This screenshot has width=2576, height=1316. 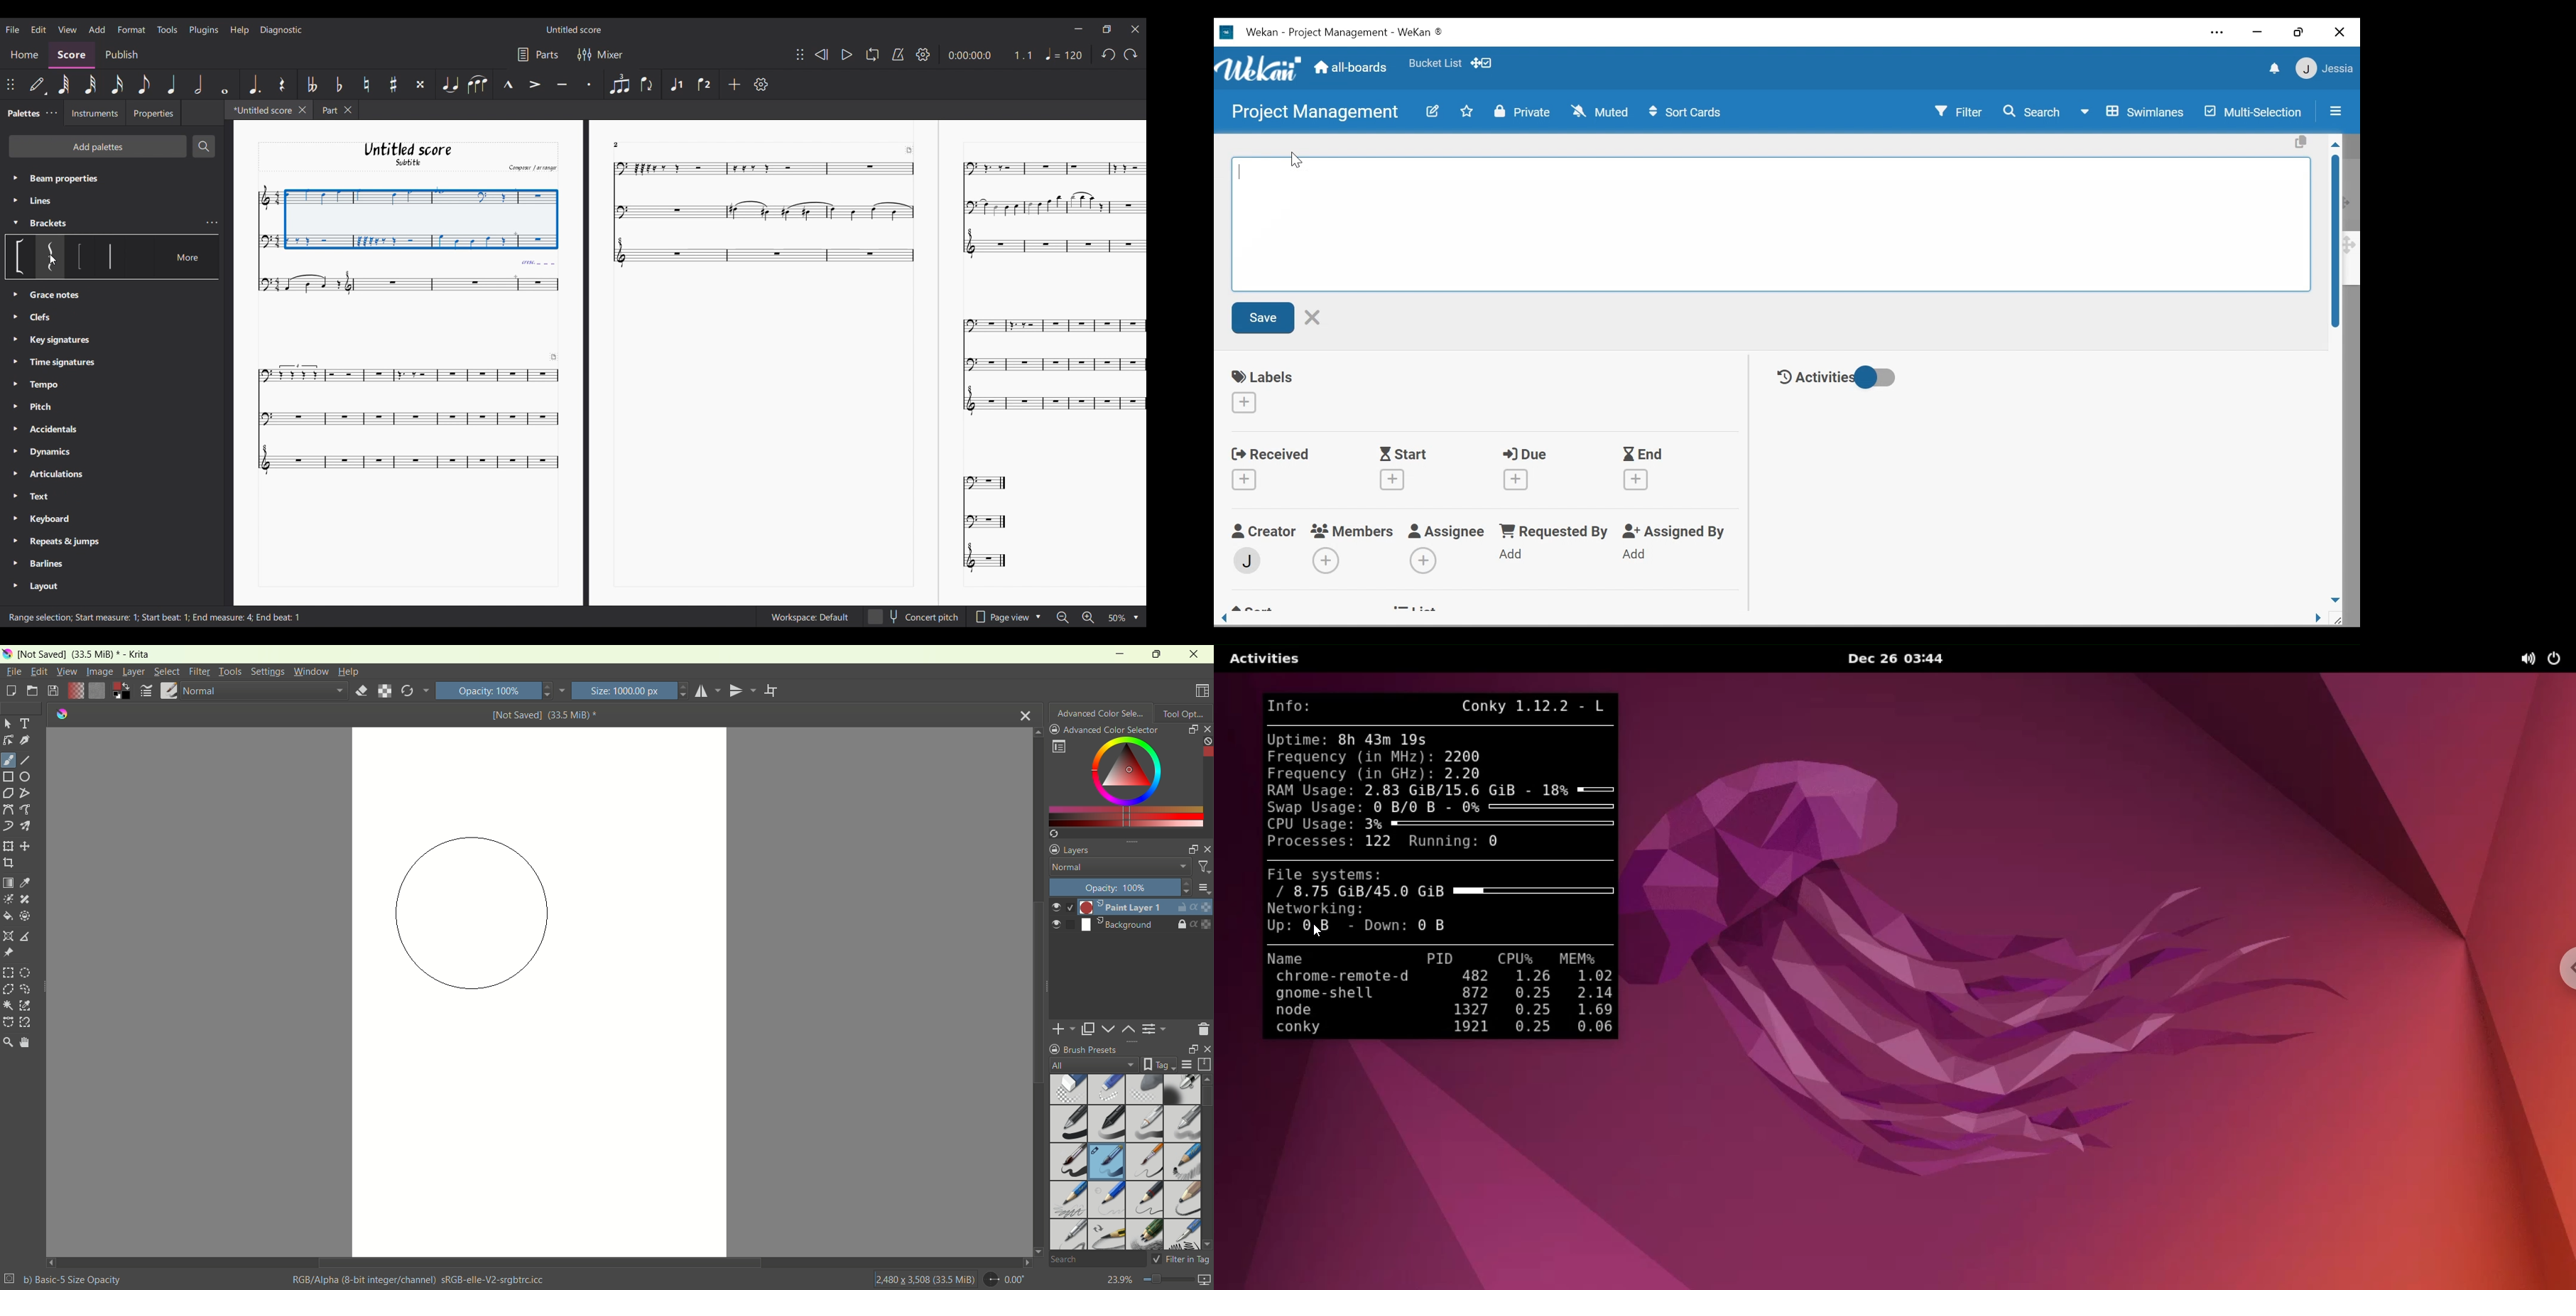 What do you see at coordinates (59, 496) in the screenshot?
I see `Text` at bounding box center [59, 496].